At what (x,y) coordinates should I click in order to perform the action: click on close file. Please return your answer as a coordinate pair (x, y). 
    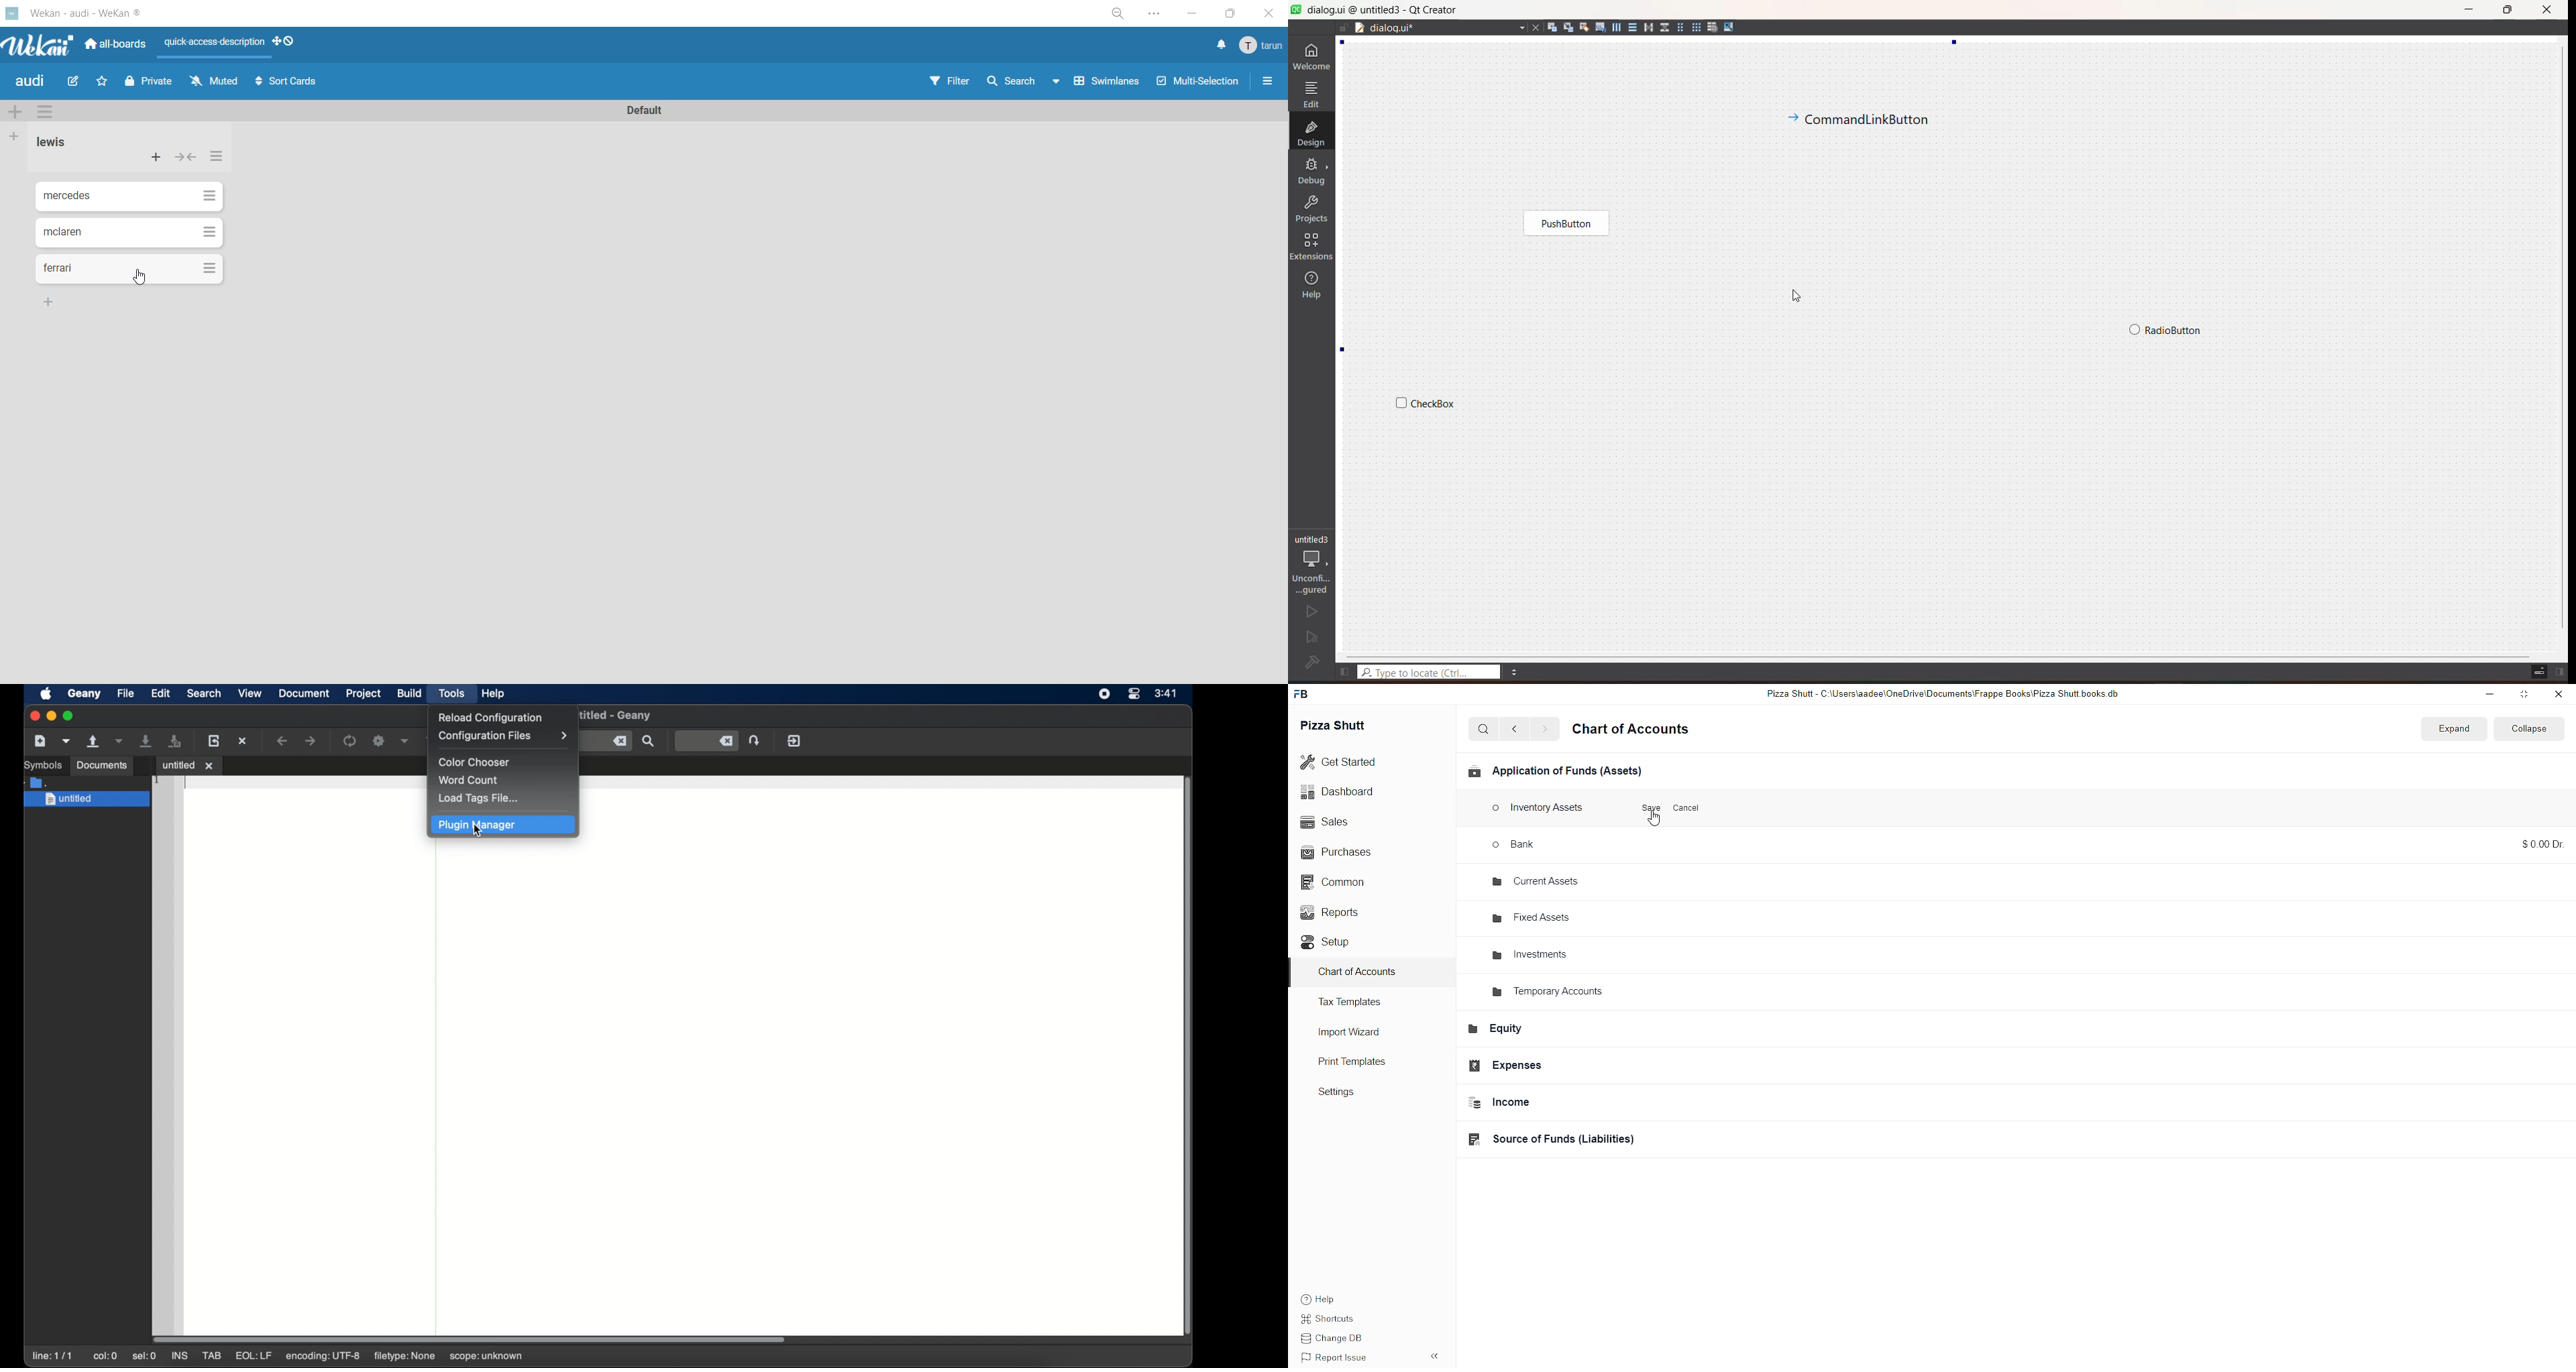
    Looking at the image, I should click on (1536, 27).